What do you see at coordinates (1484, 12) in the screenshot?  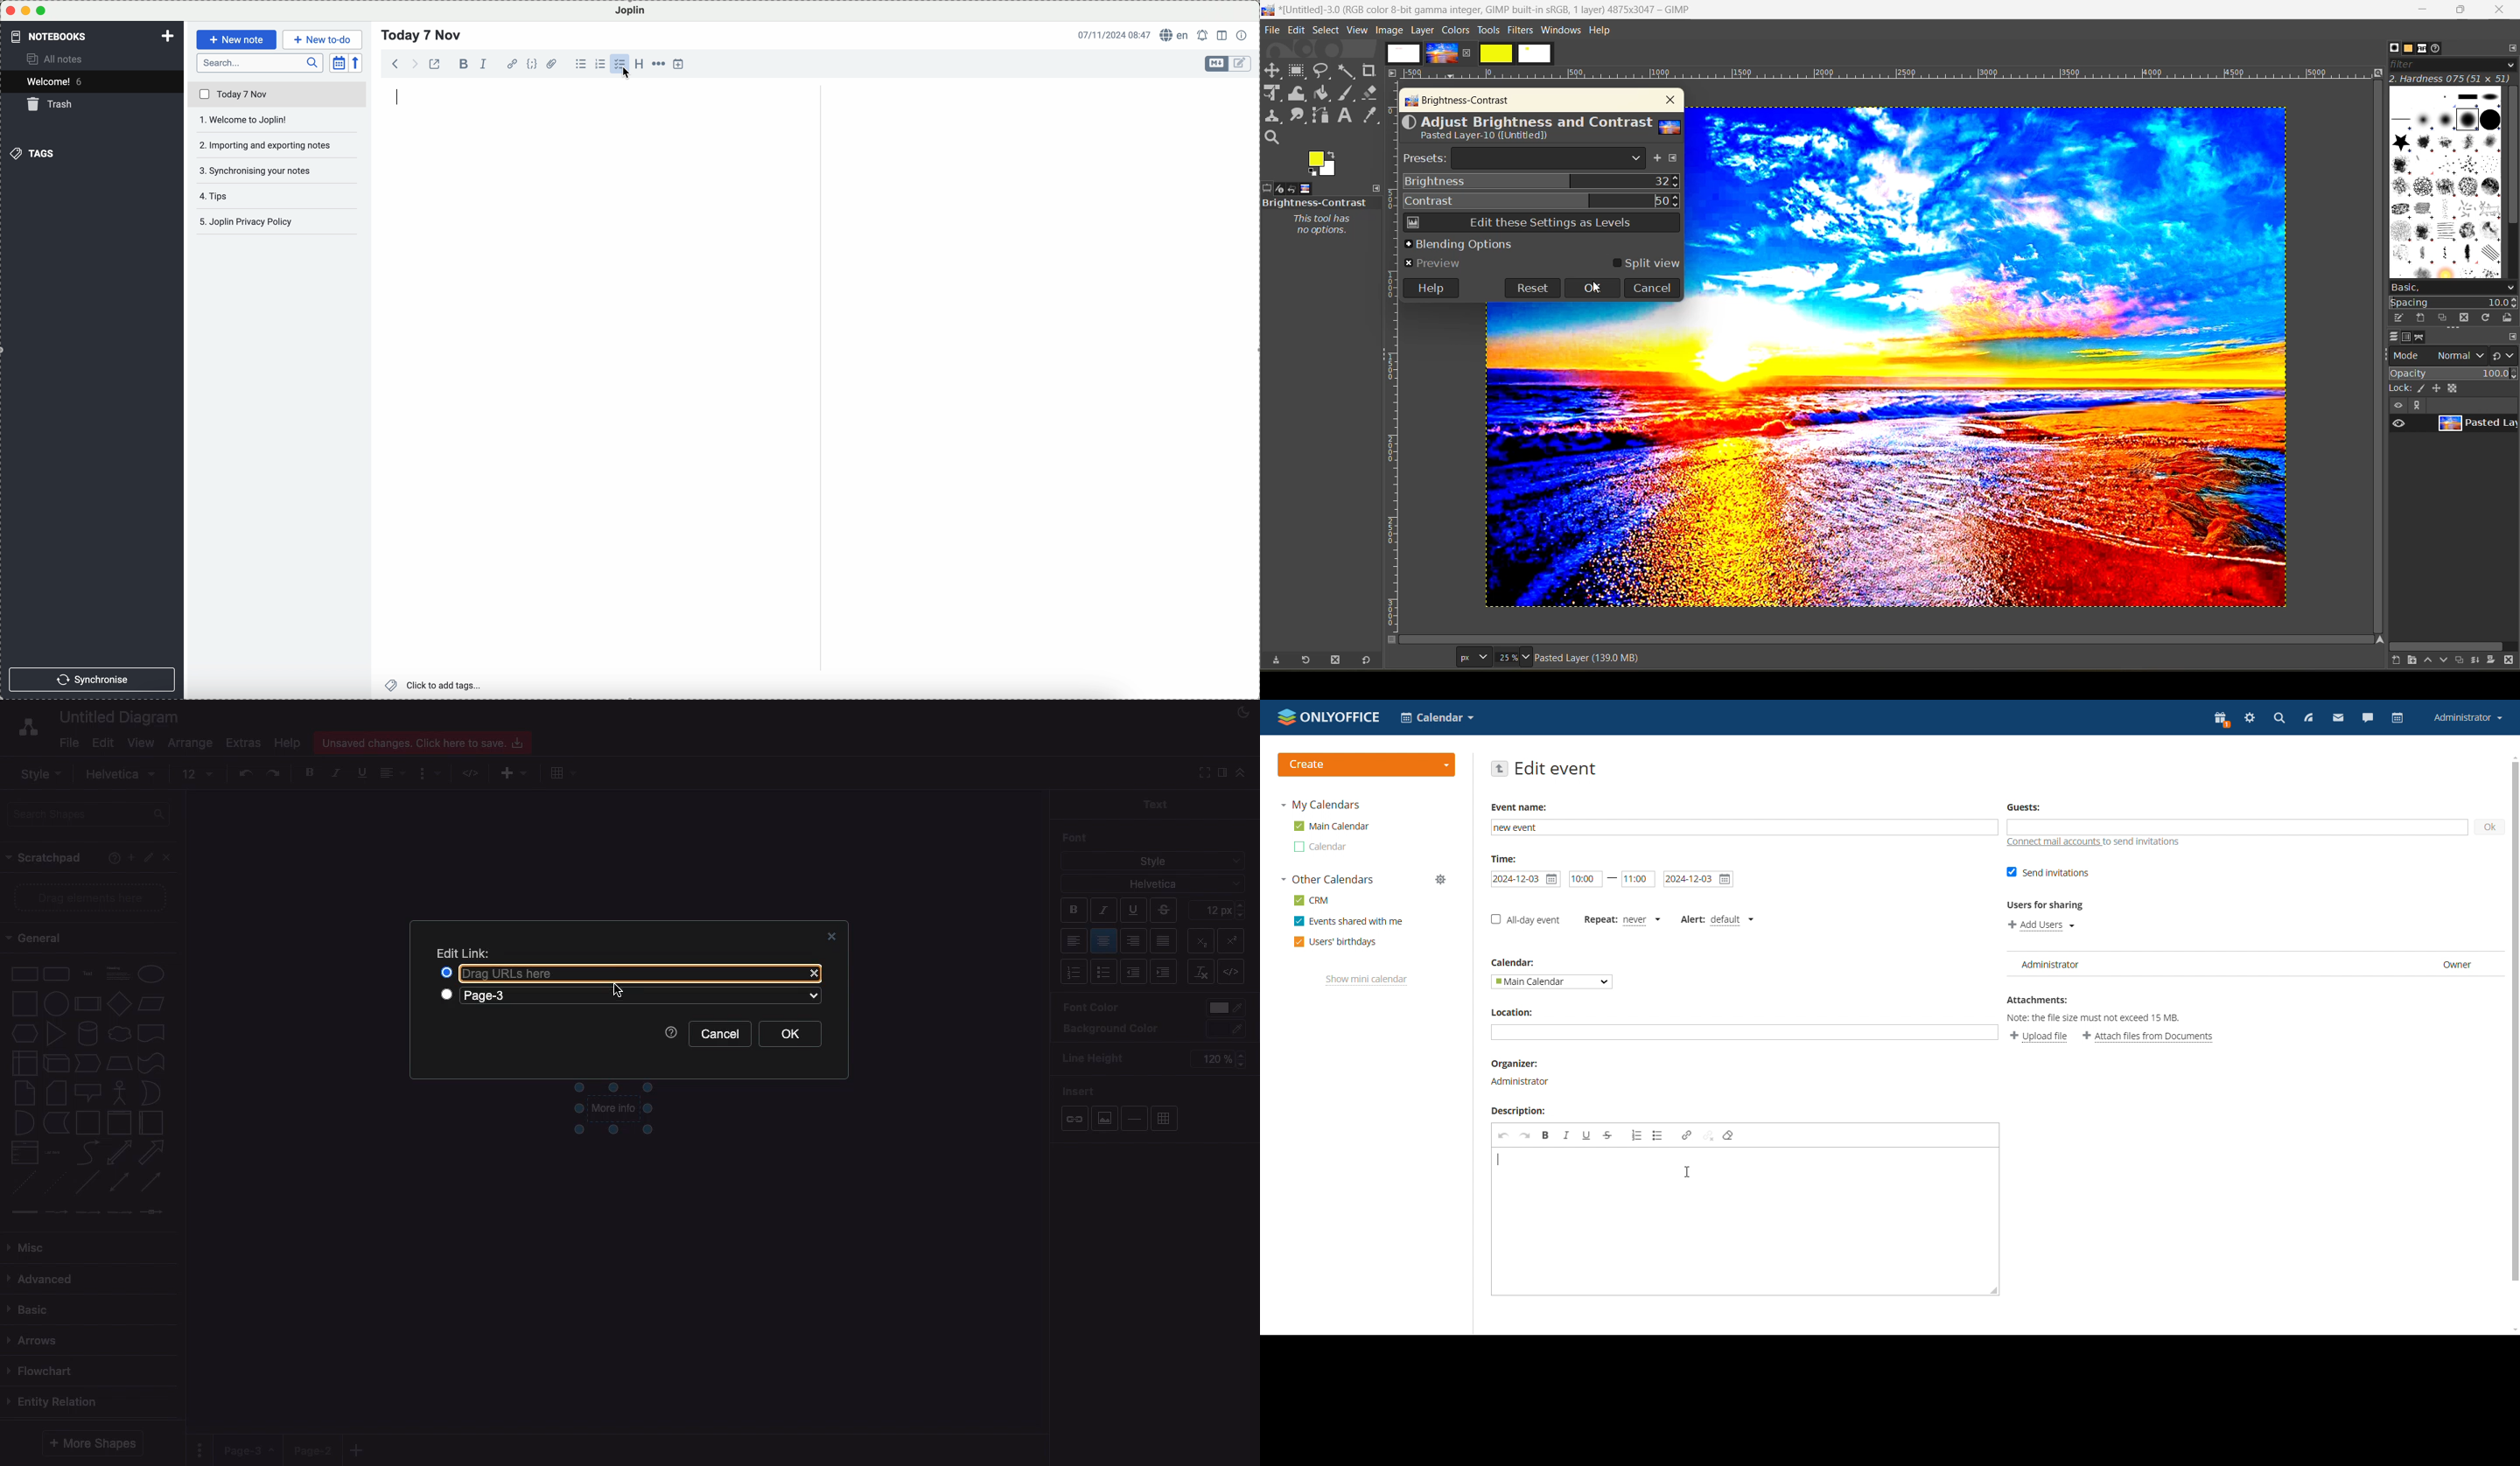 I see `file name and app title` at bounding box center [1484, 12].